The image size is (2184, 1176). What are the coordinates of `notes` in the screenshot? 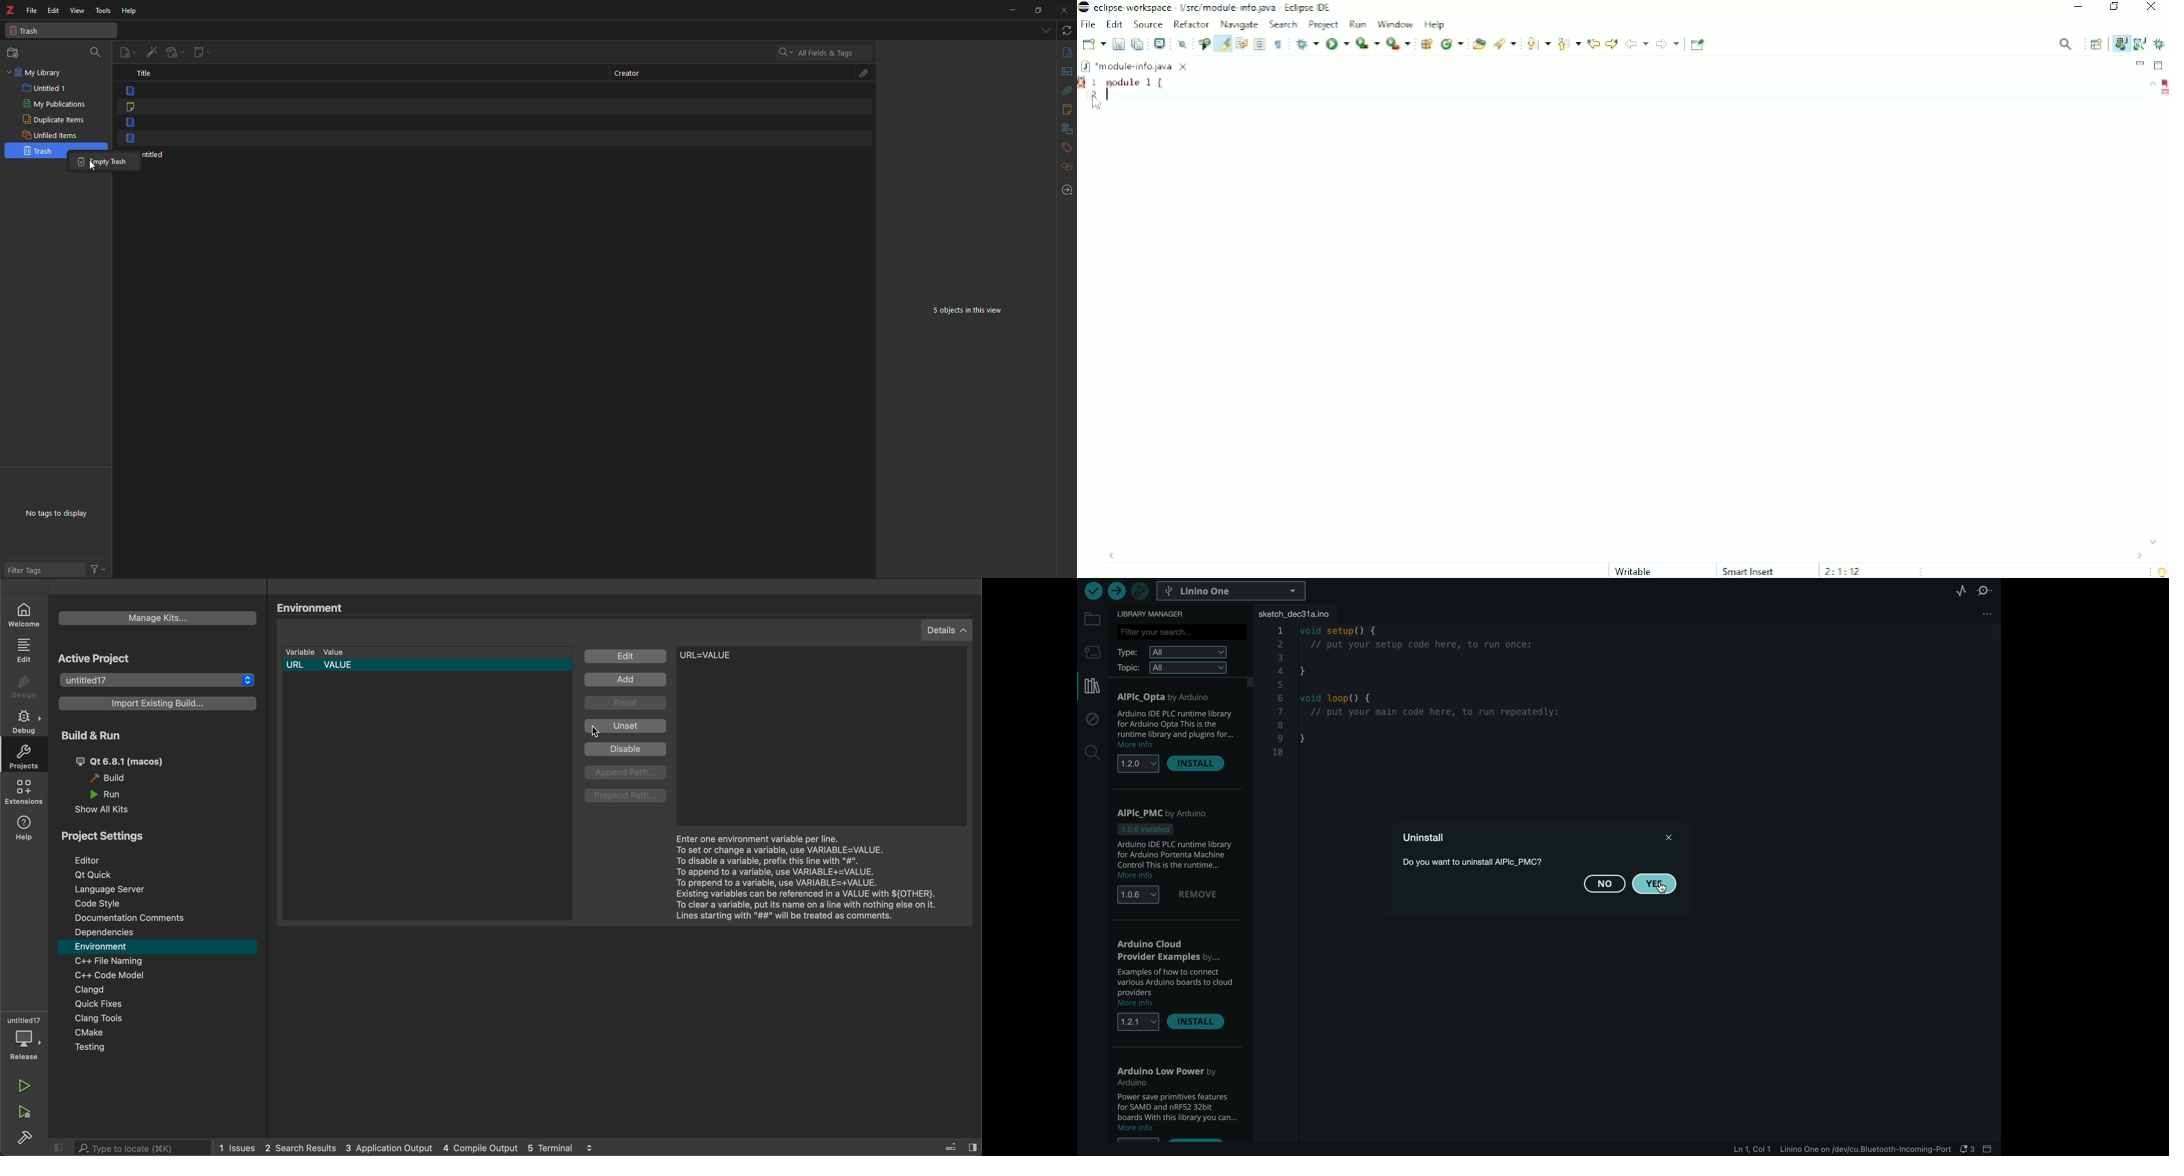 It's located at (1066, 109).